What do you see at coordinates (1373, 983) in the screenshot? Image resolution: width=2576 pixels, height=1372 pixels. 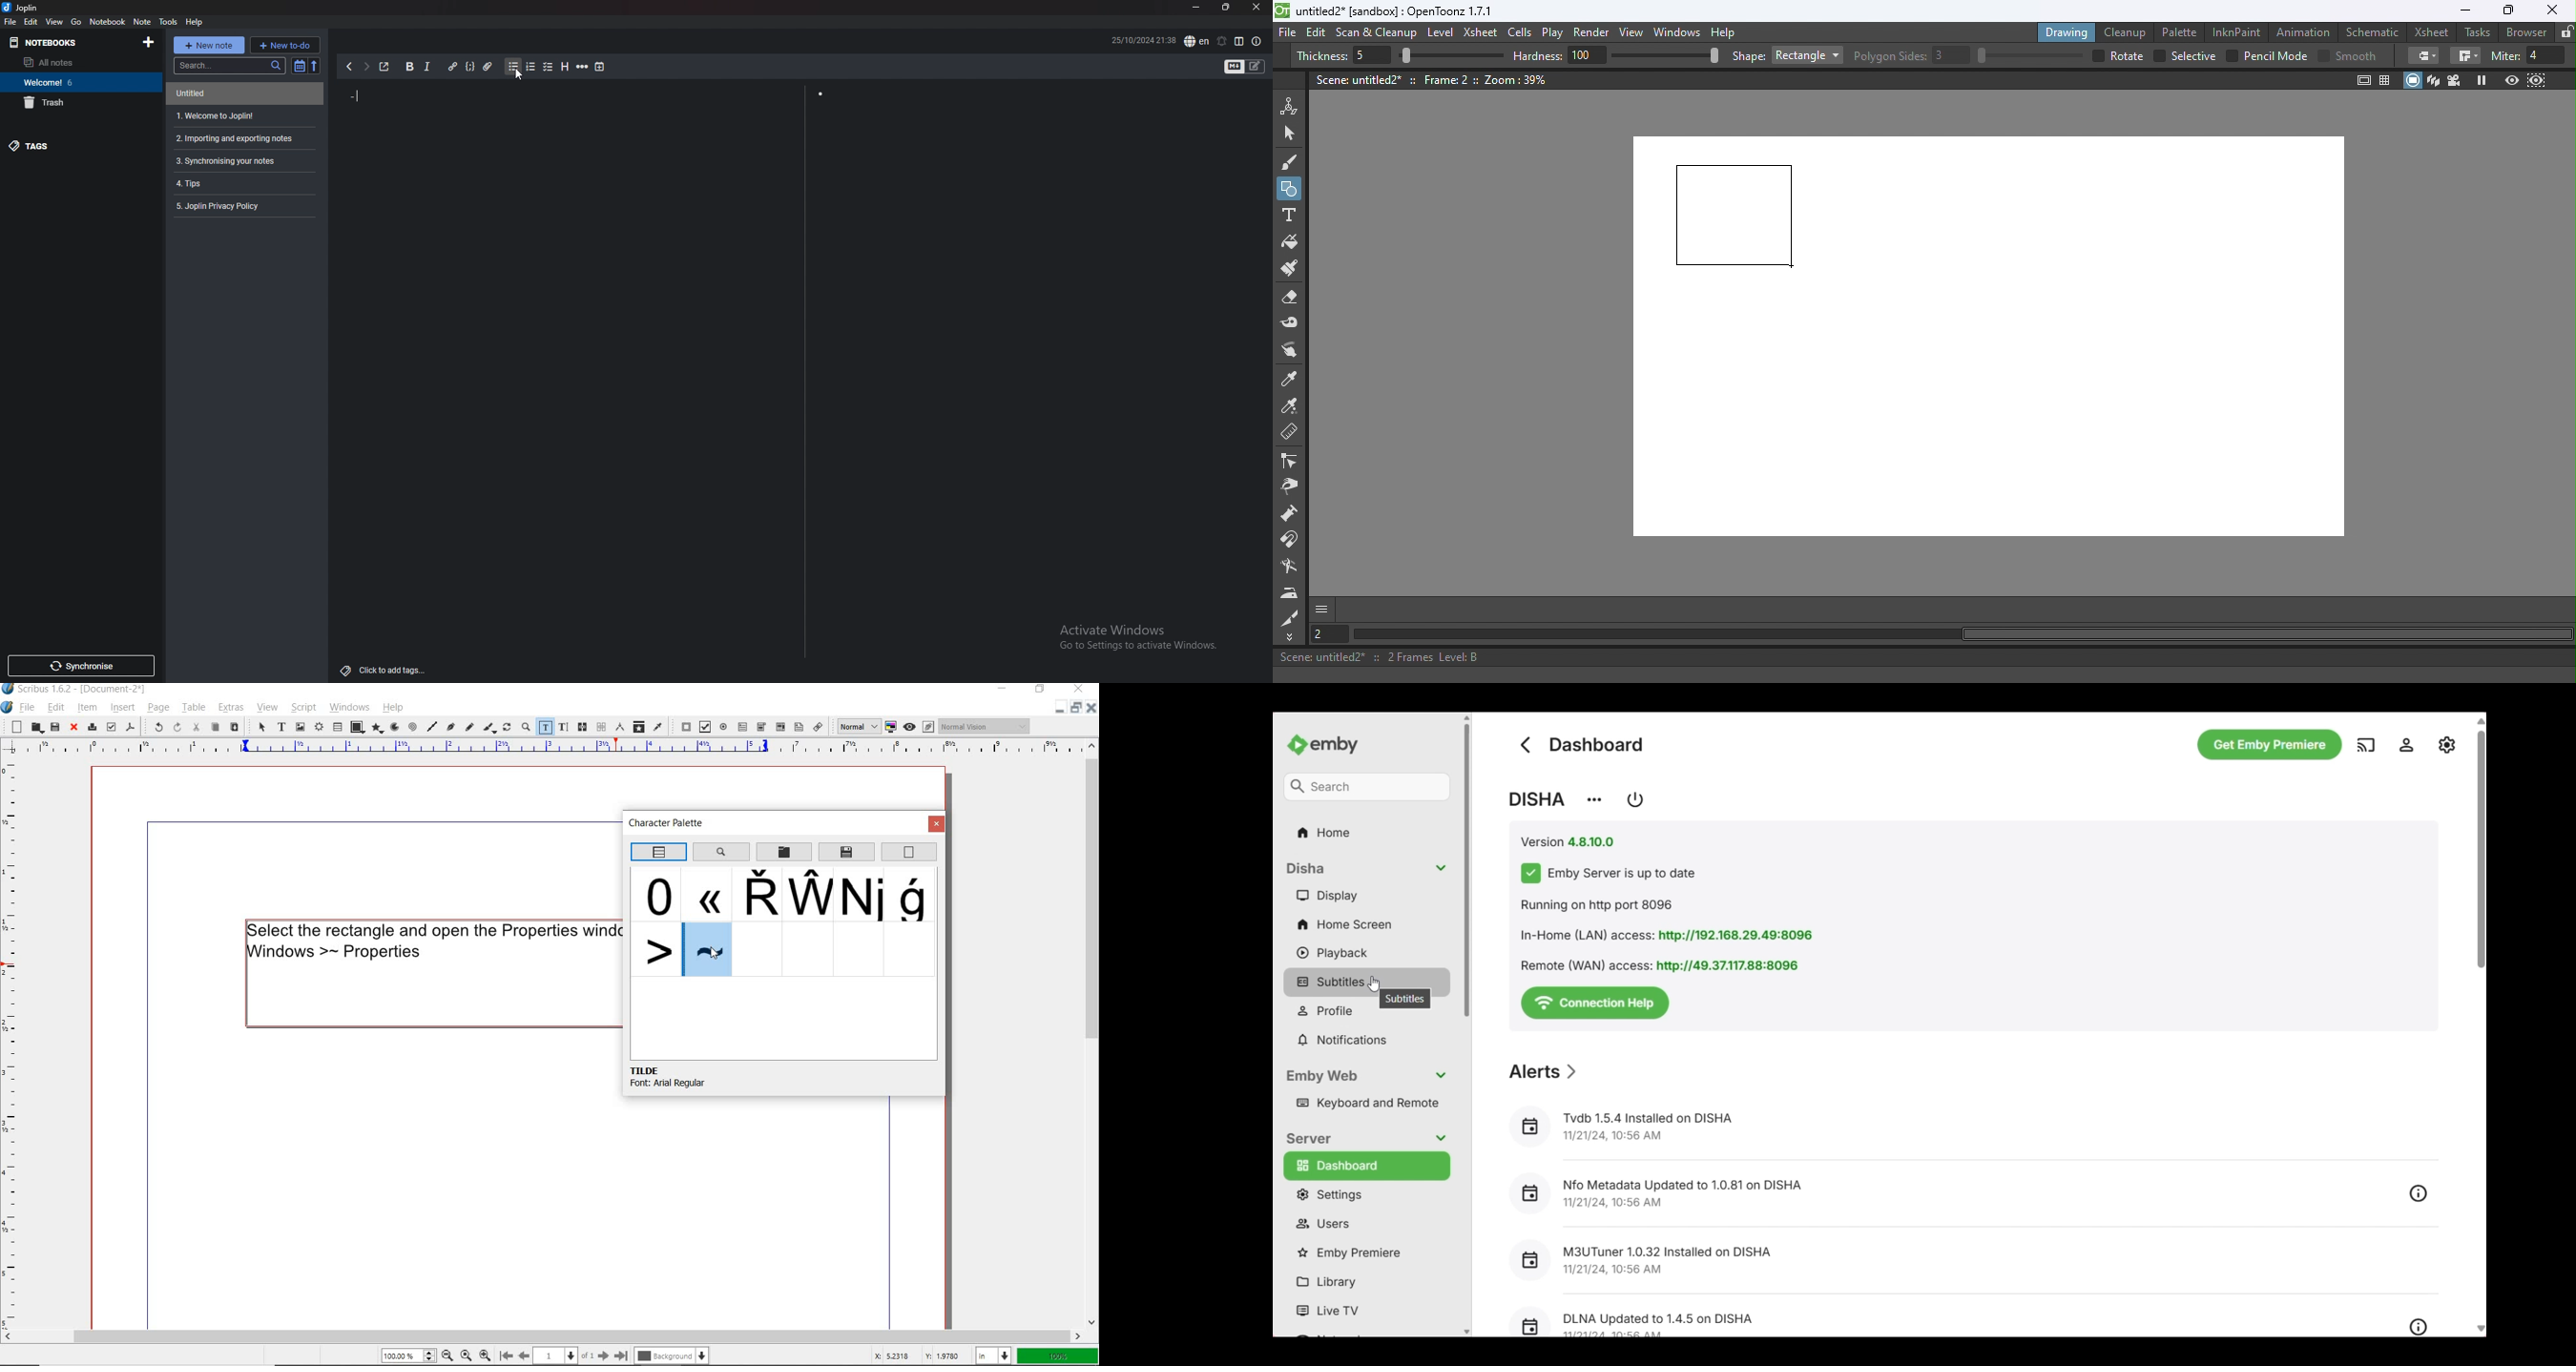 I see `cursor` at bounding box center [1373, 983].